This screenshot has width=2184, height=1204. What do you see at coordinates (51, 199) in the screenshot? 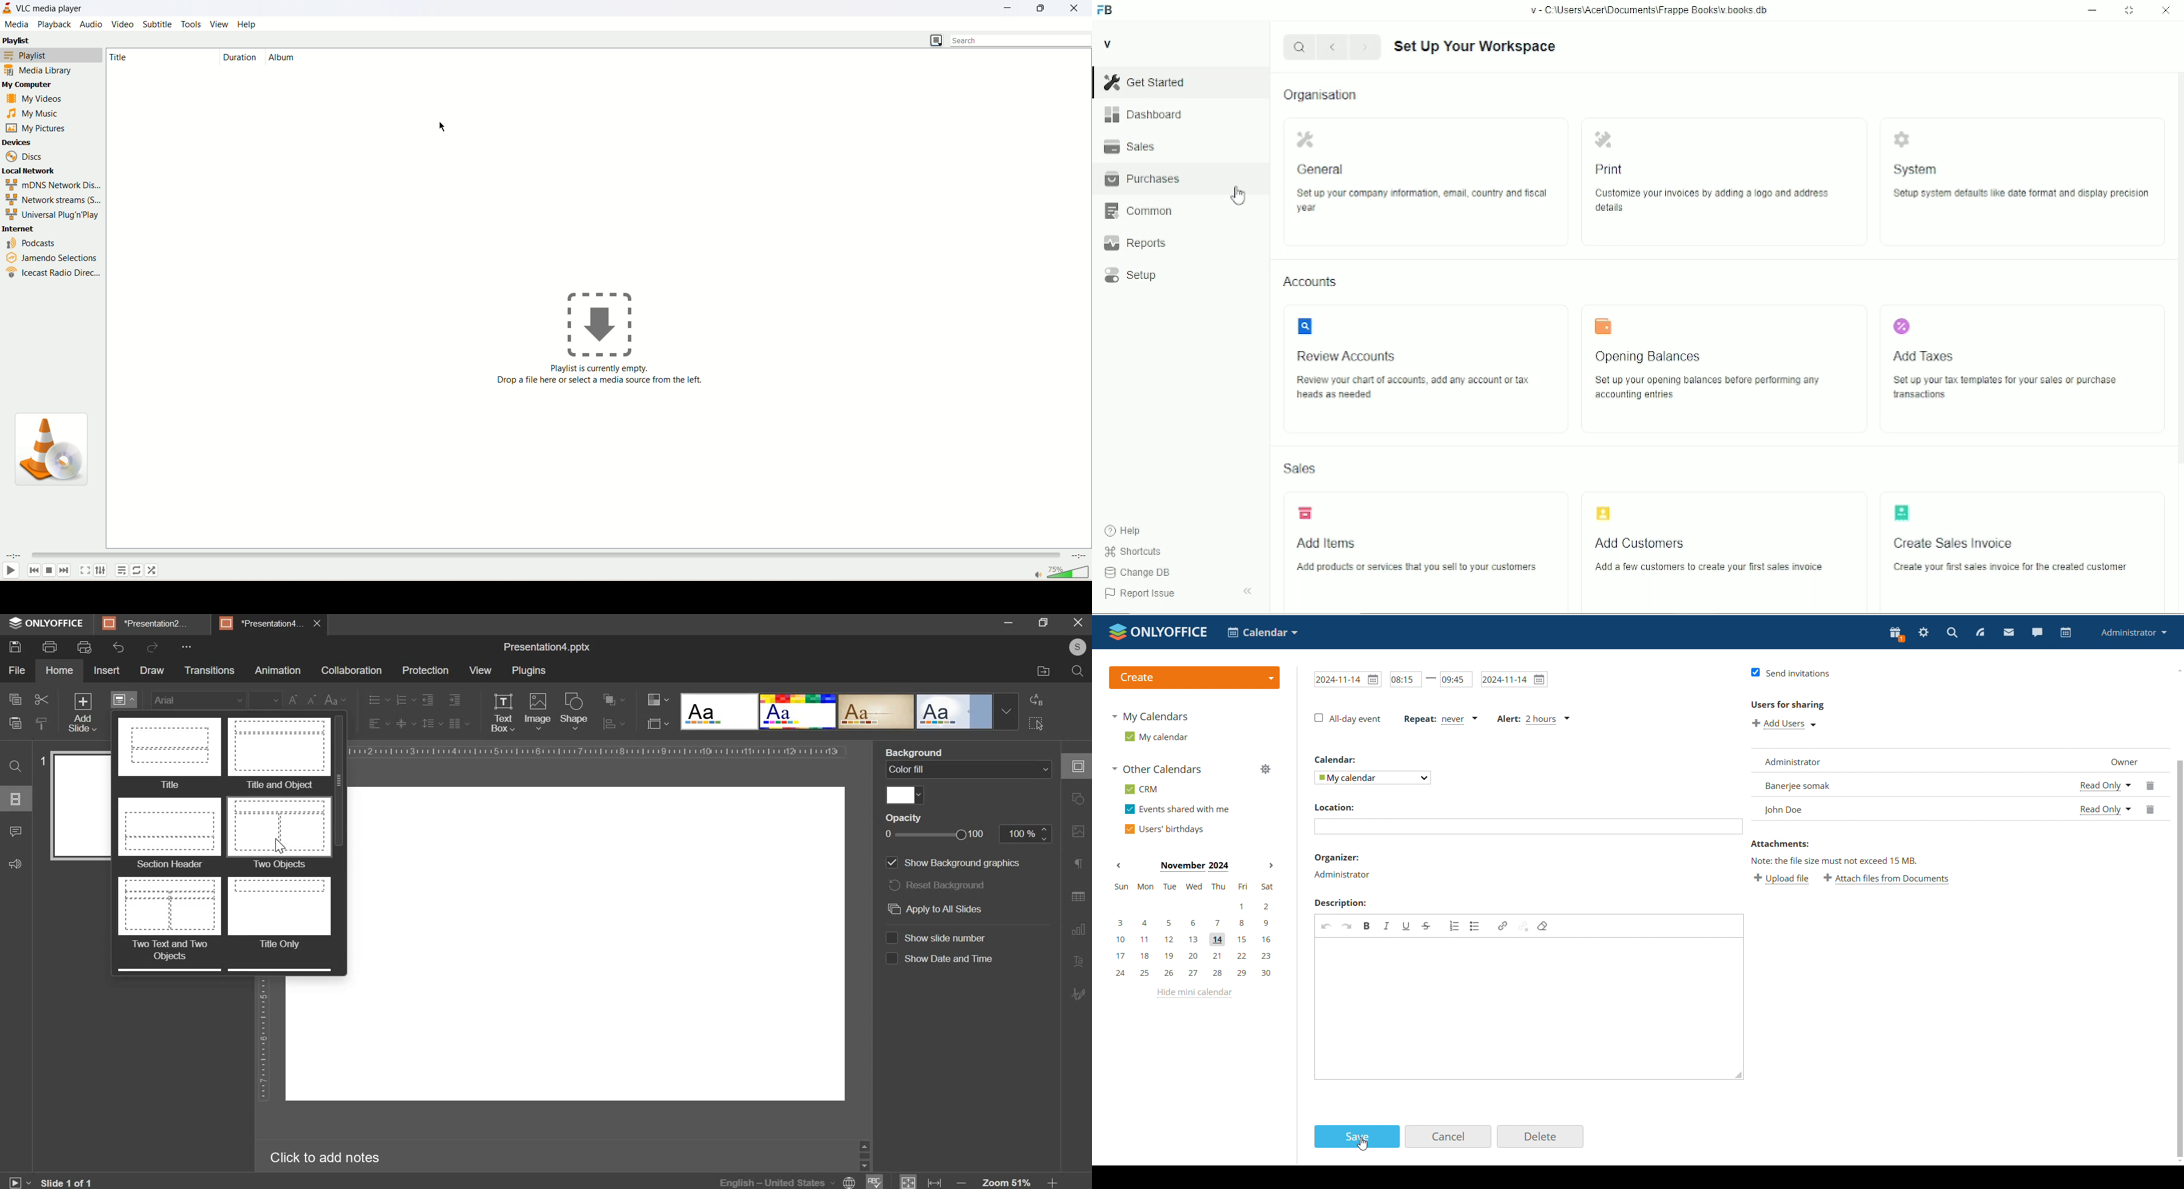
I see `network streams` at bounding box center [51, 199].